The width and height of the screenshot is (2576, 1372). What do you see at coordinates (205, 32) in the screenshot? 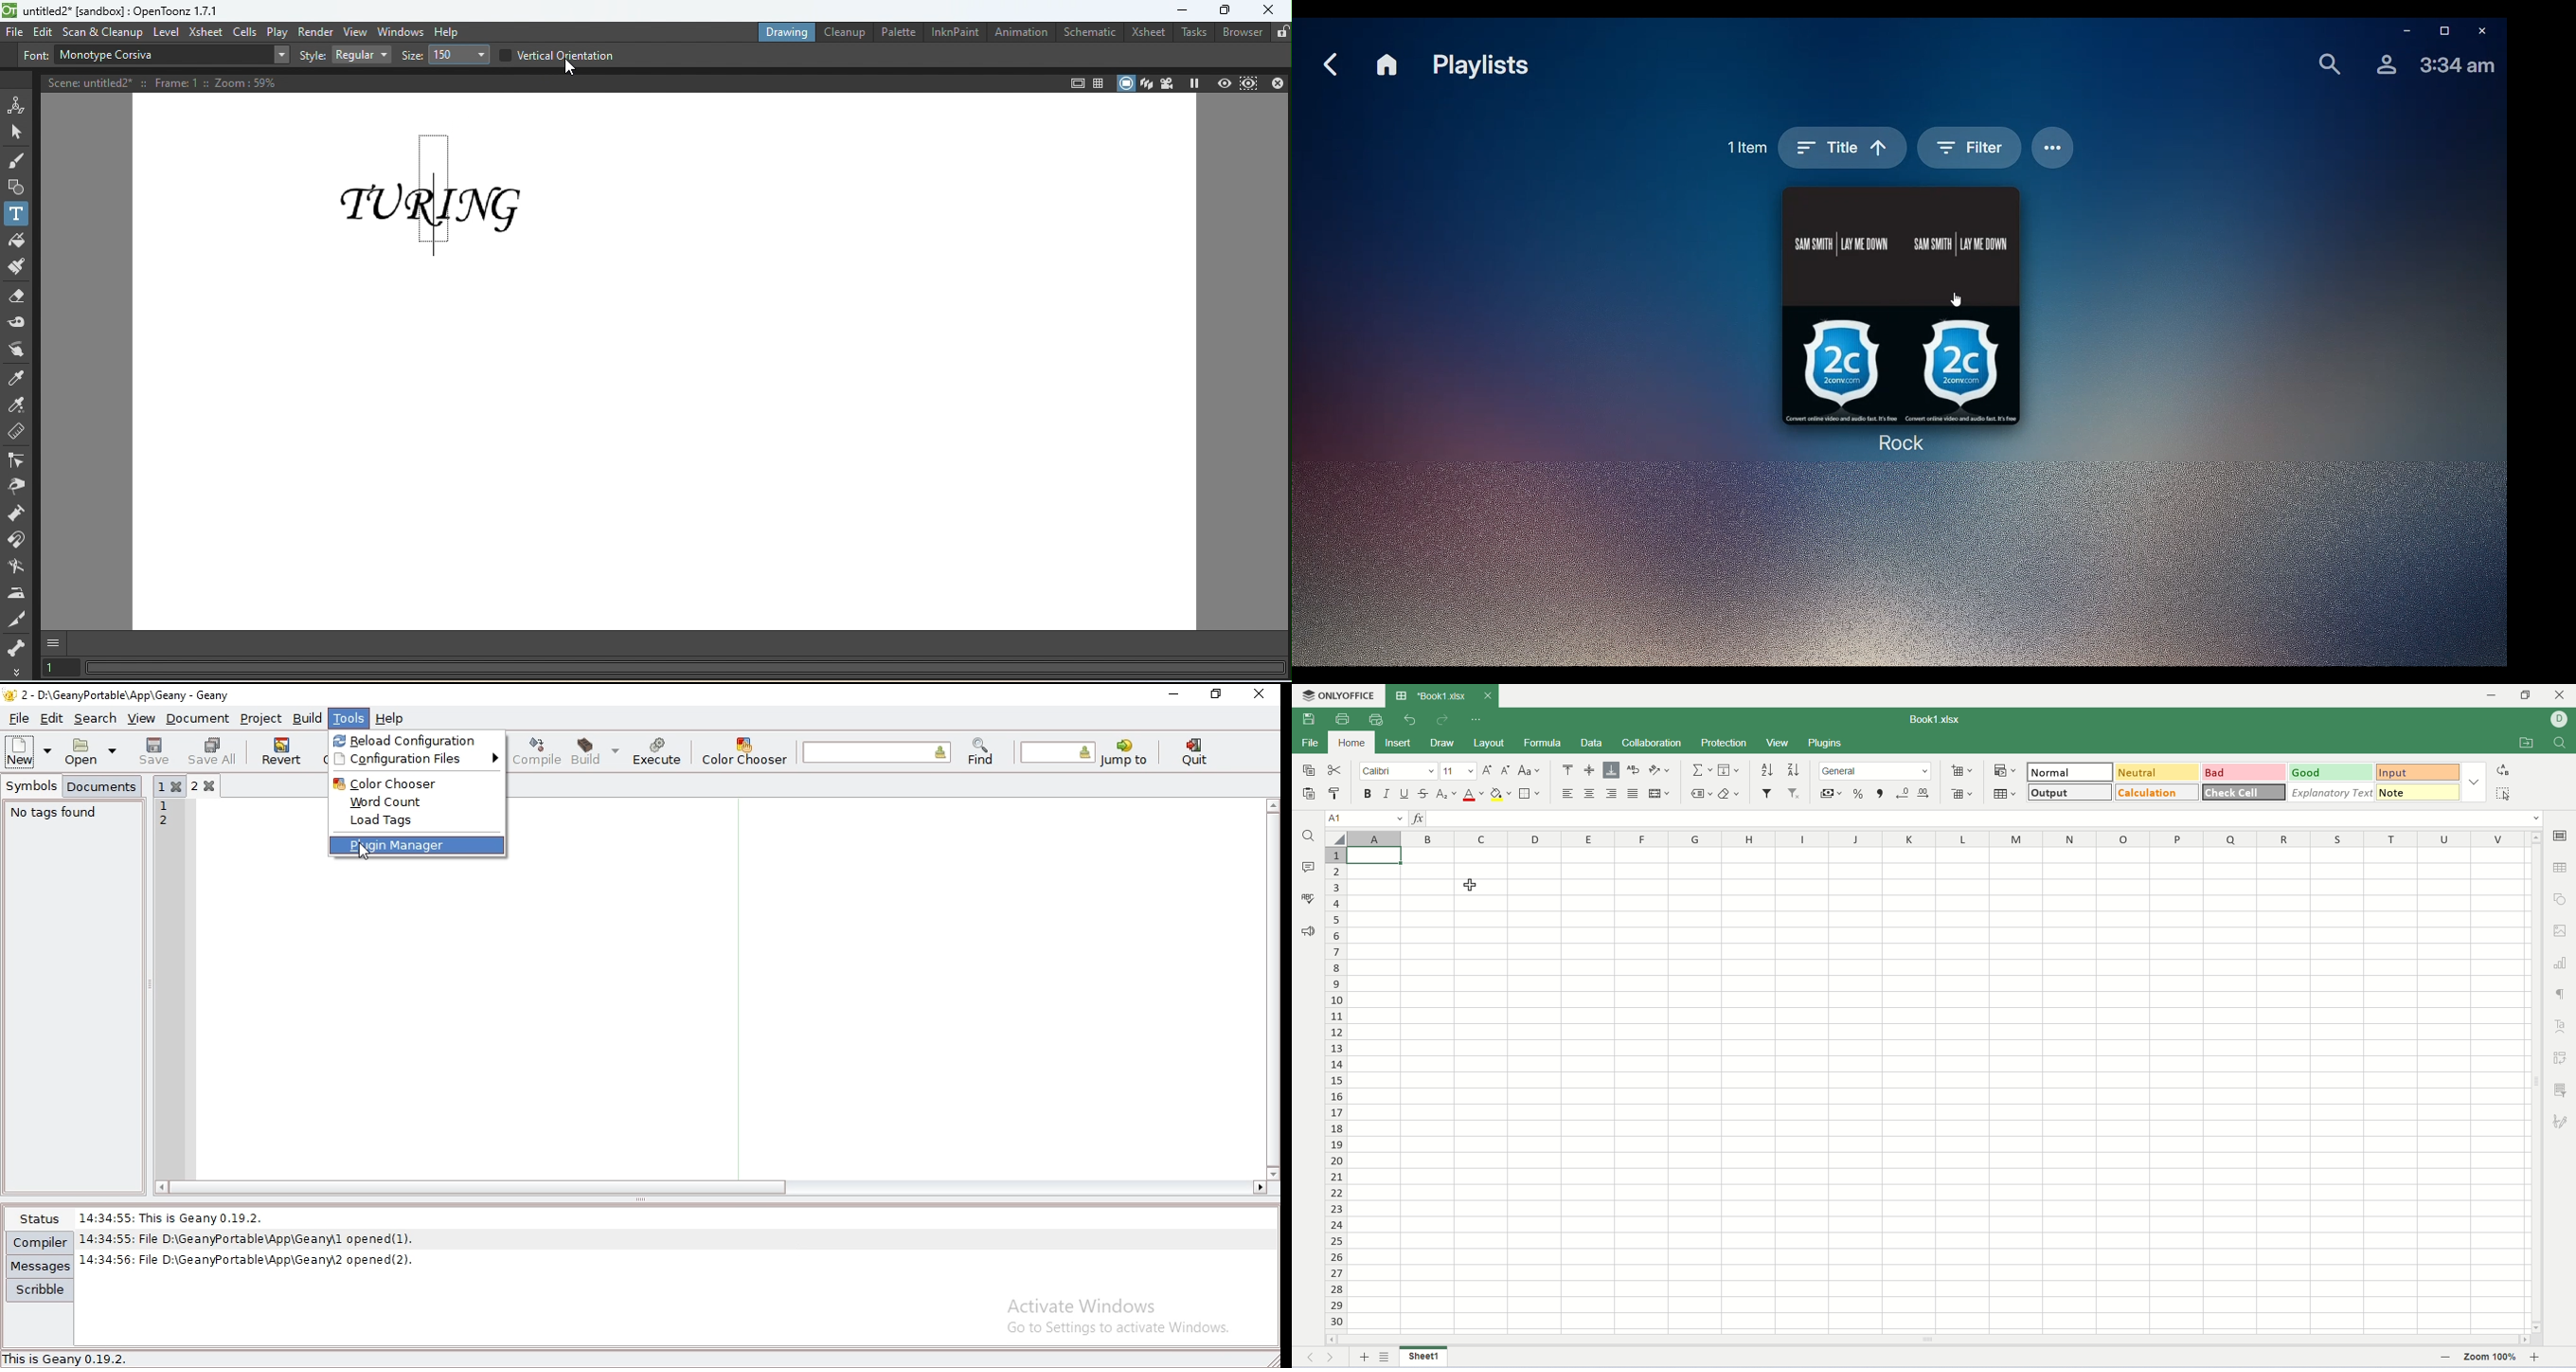
I see `Xsheet` at bounding box center [205, 32].